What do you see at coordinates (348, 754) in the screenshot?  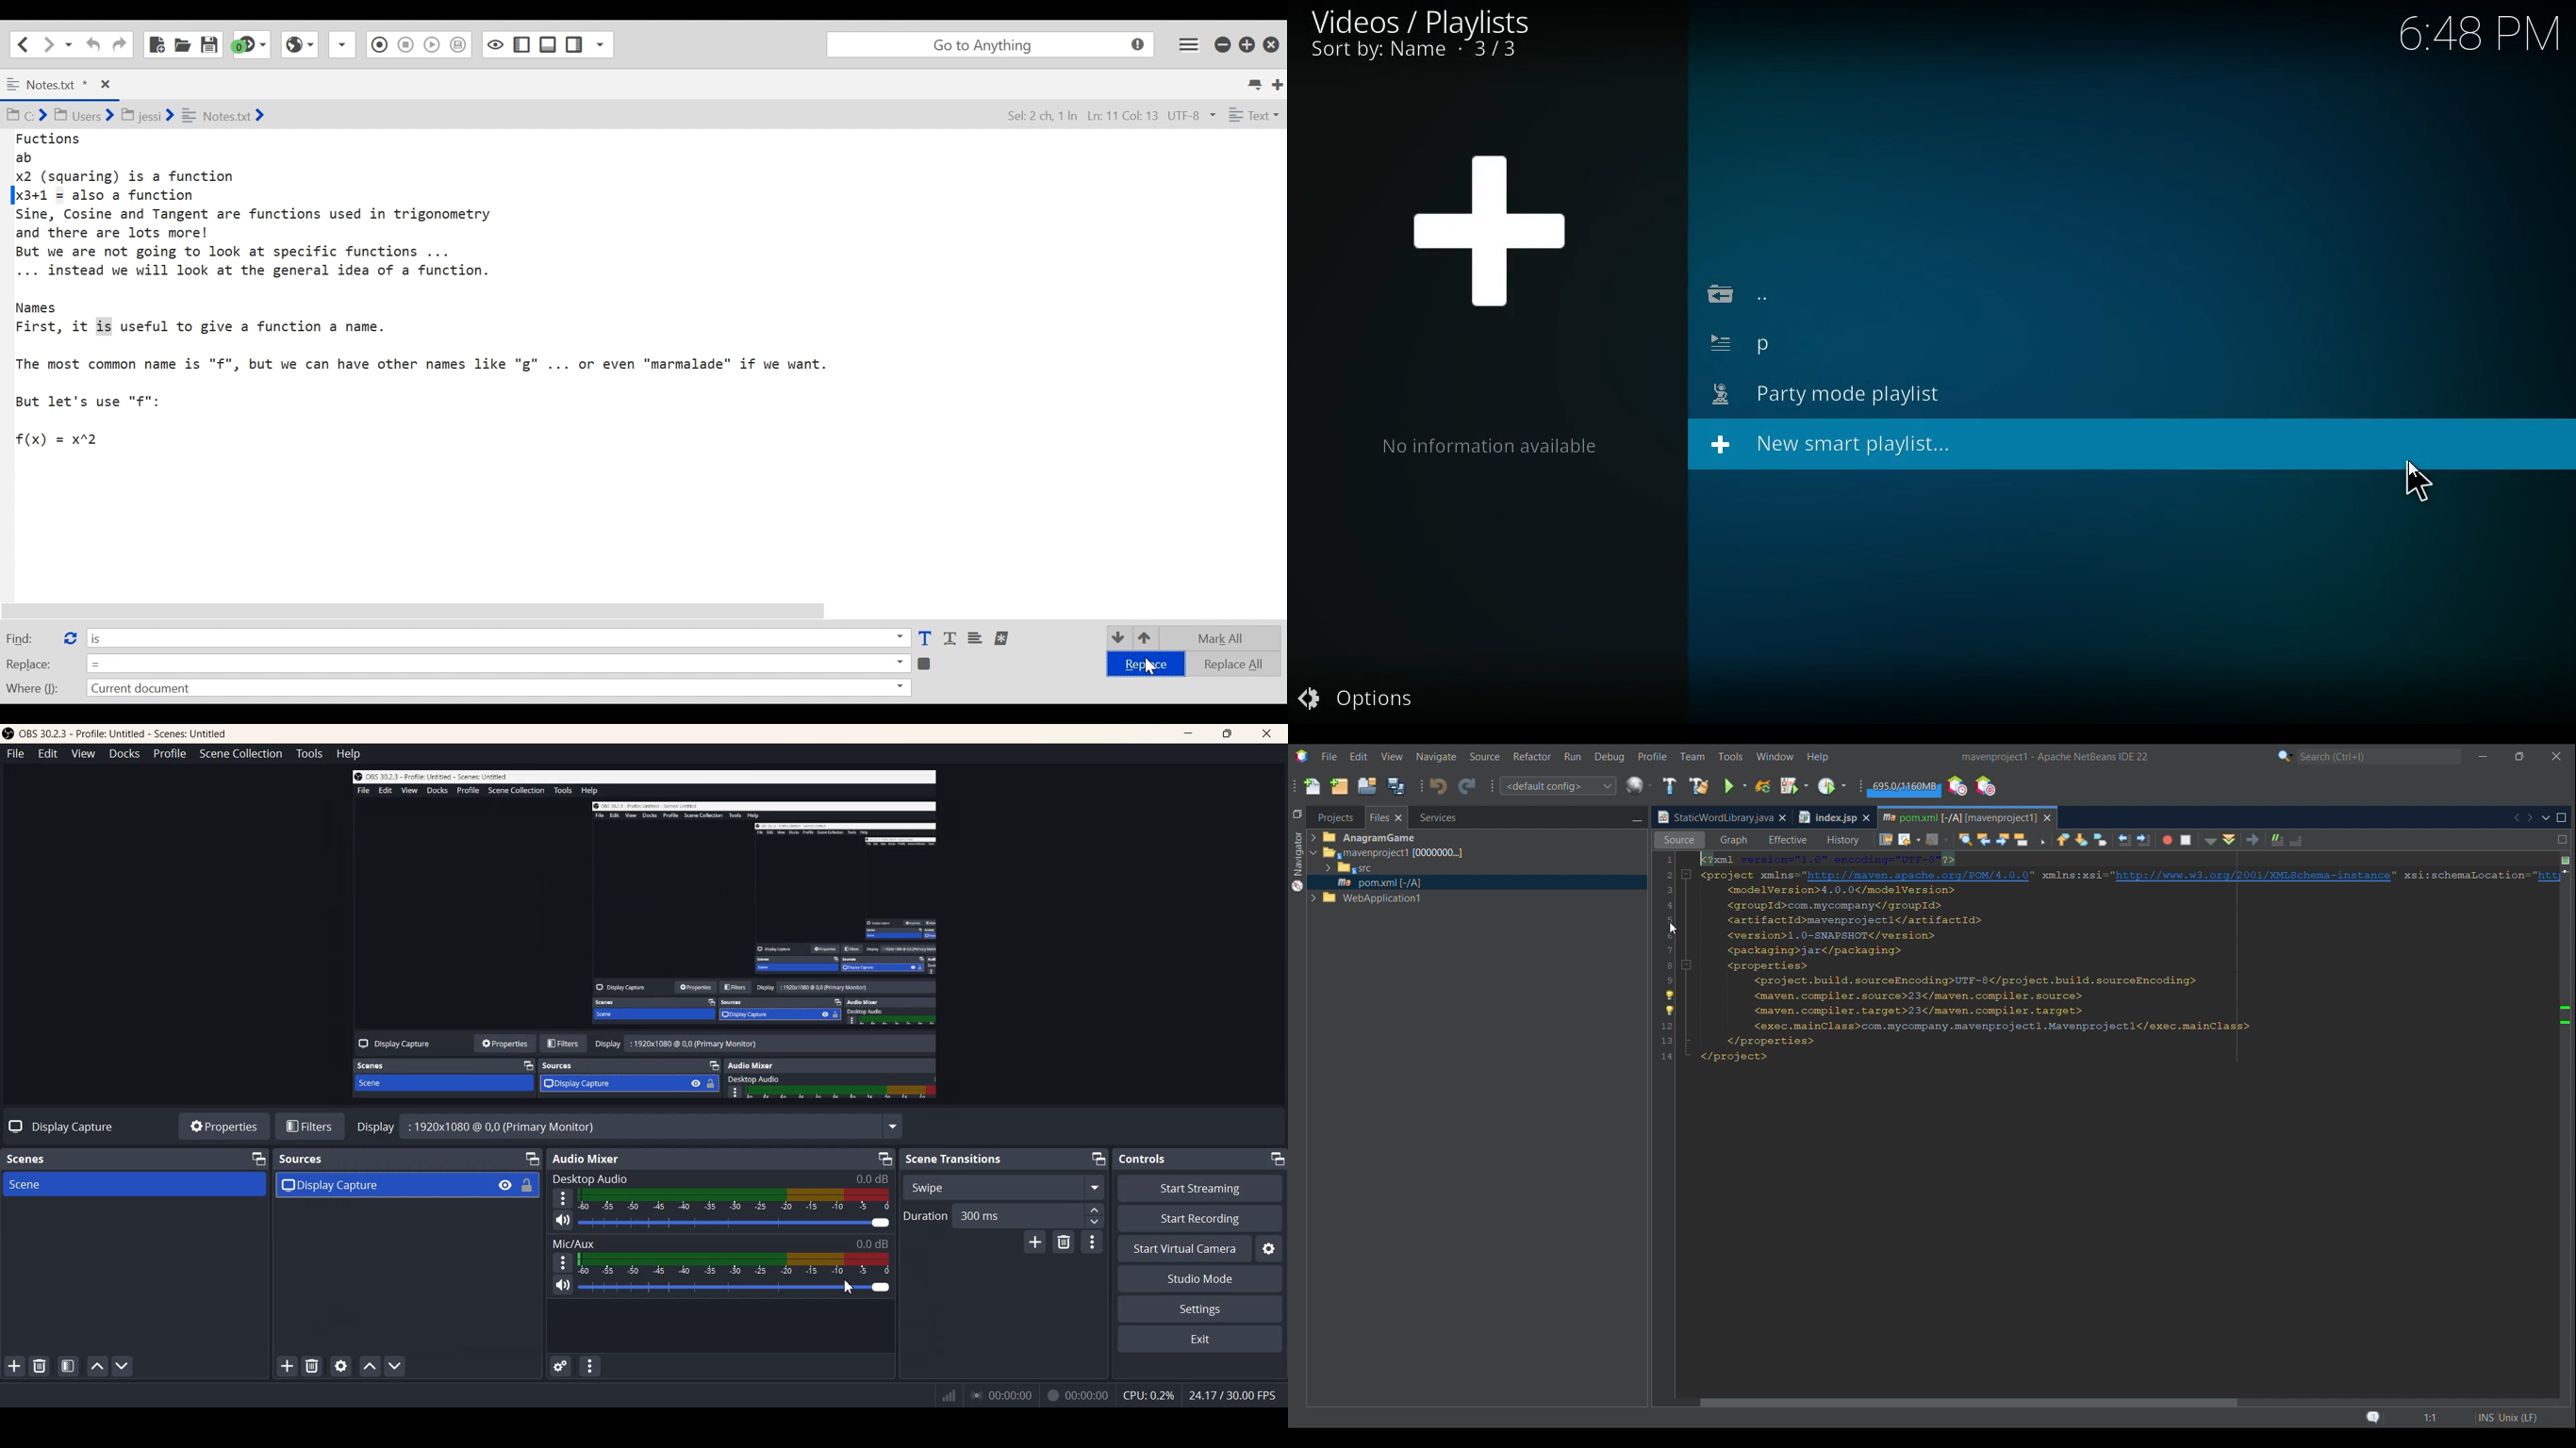 I see `Help` at bounding box center [348, 754].